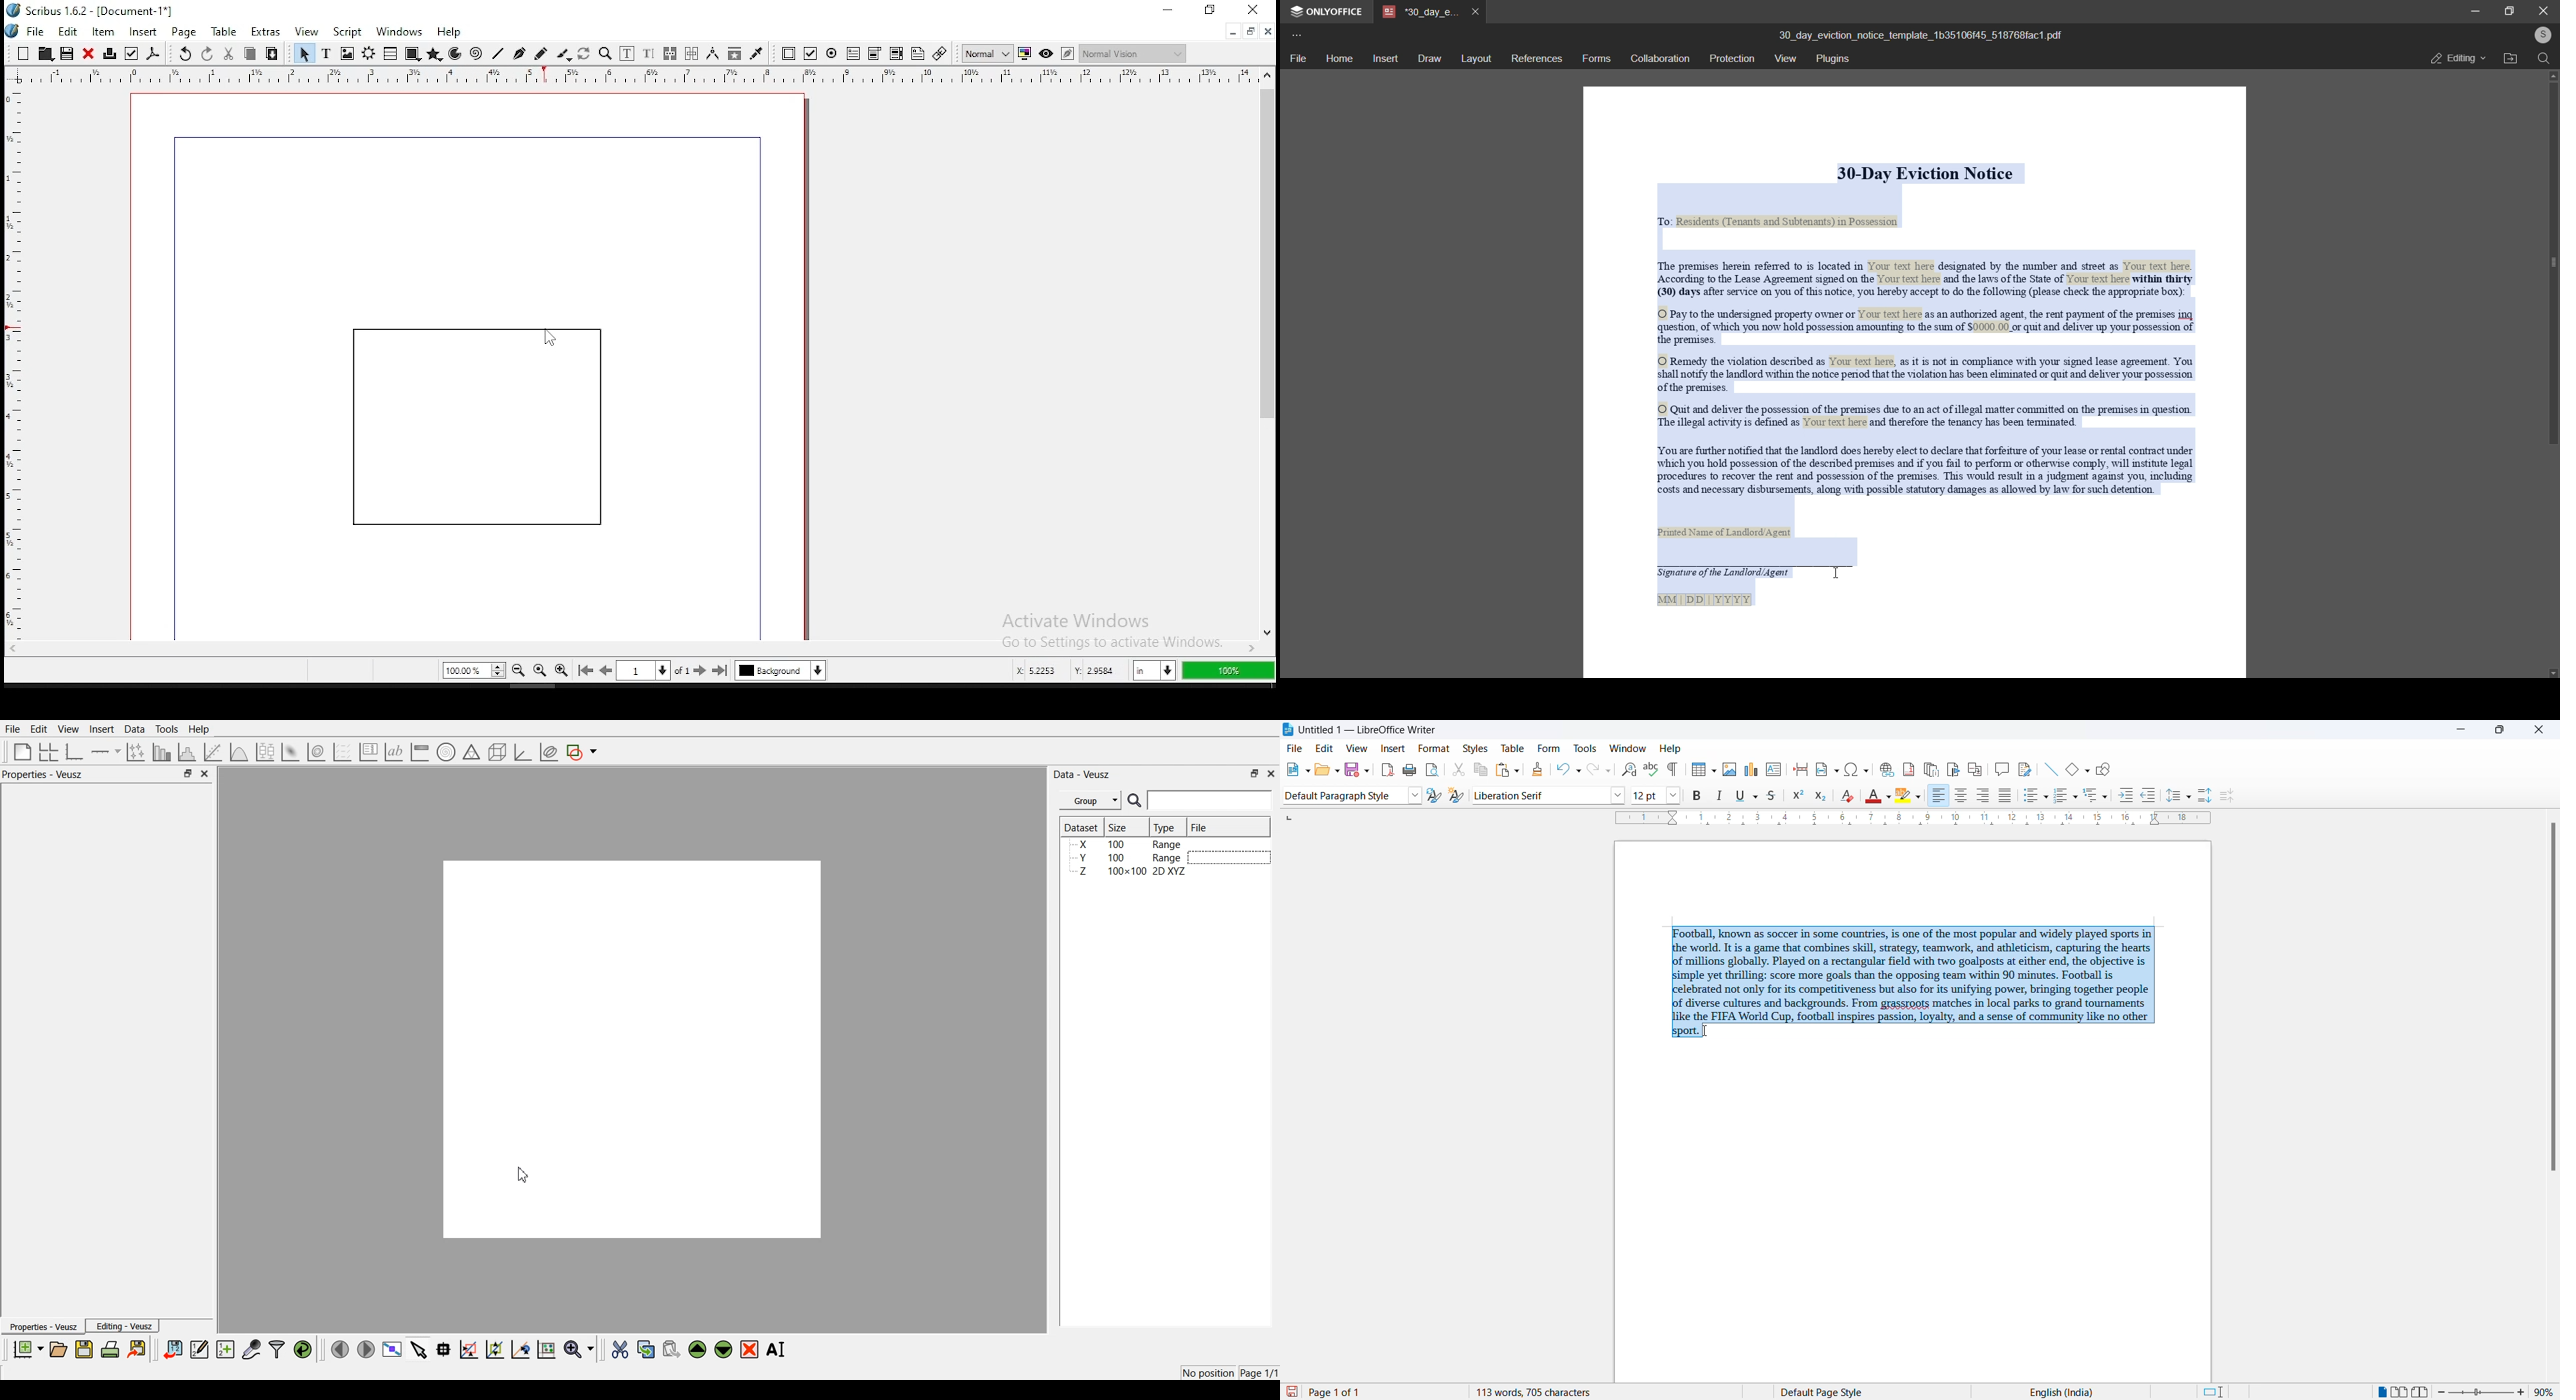 This screenshot has height=1400, width=2576. I want to click on file, so click(1297, 59).